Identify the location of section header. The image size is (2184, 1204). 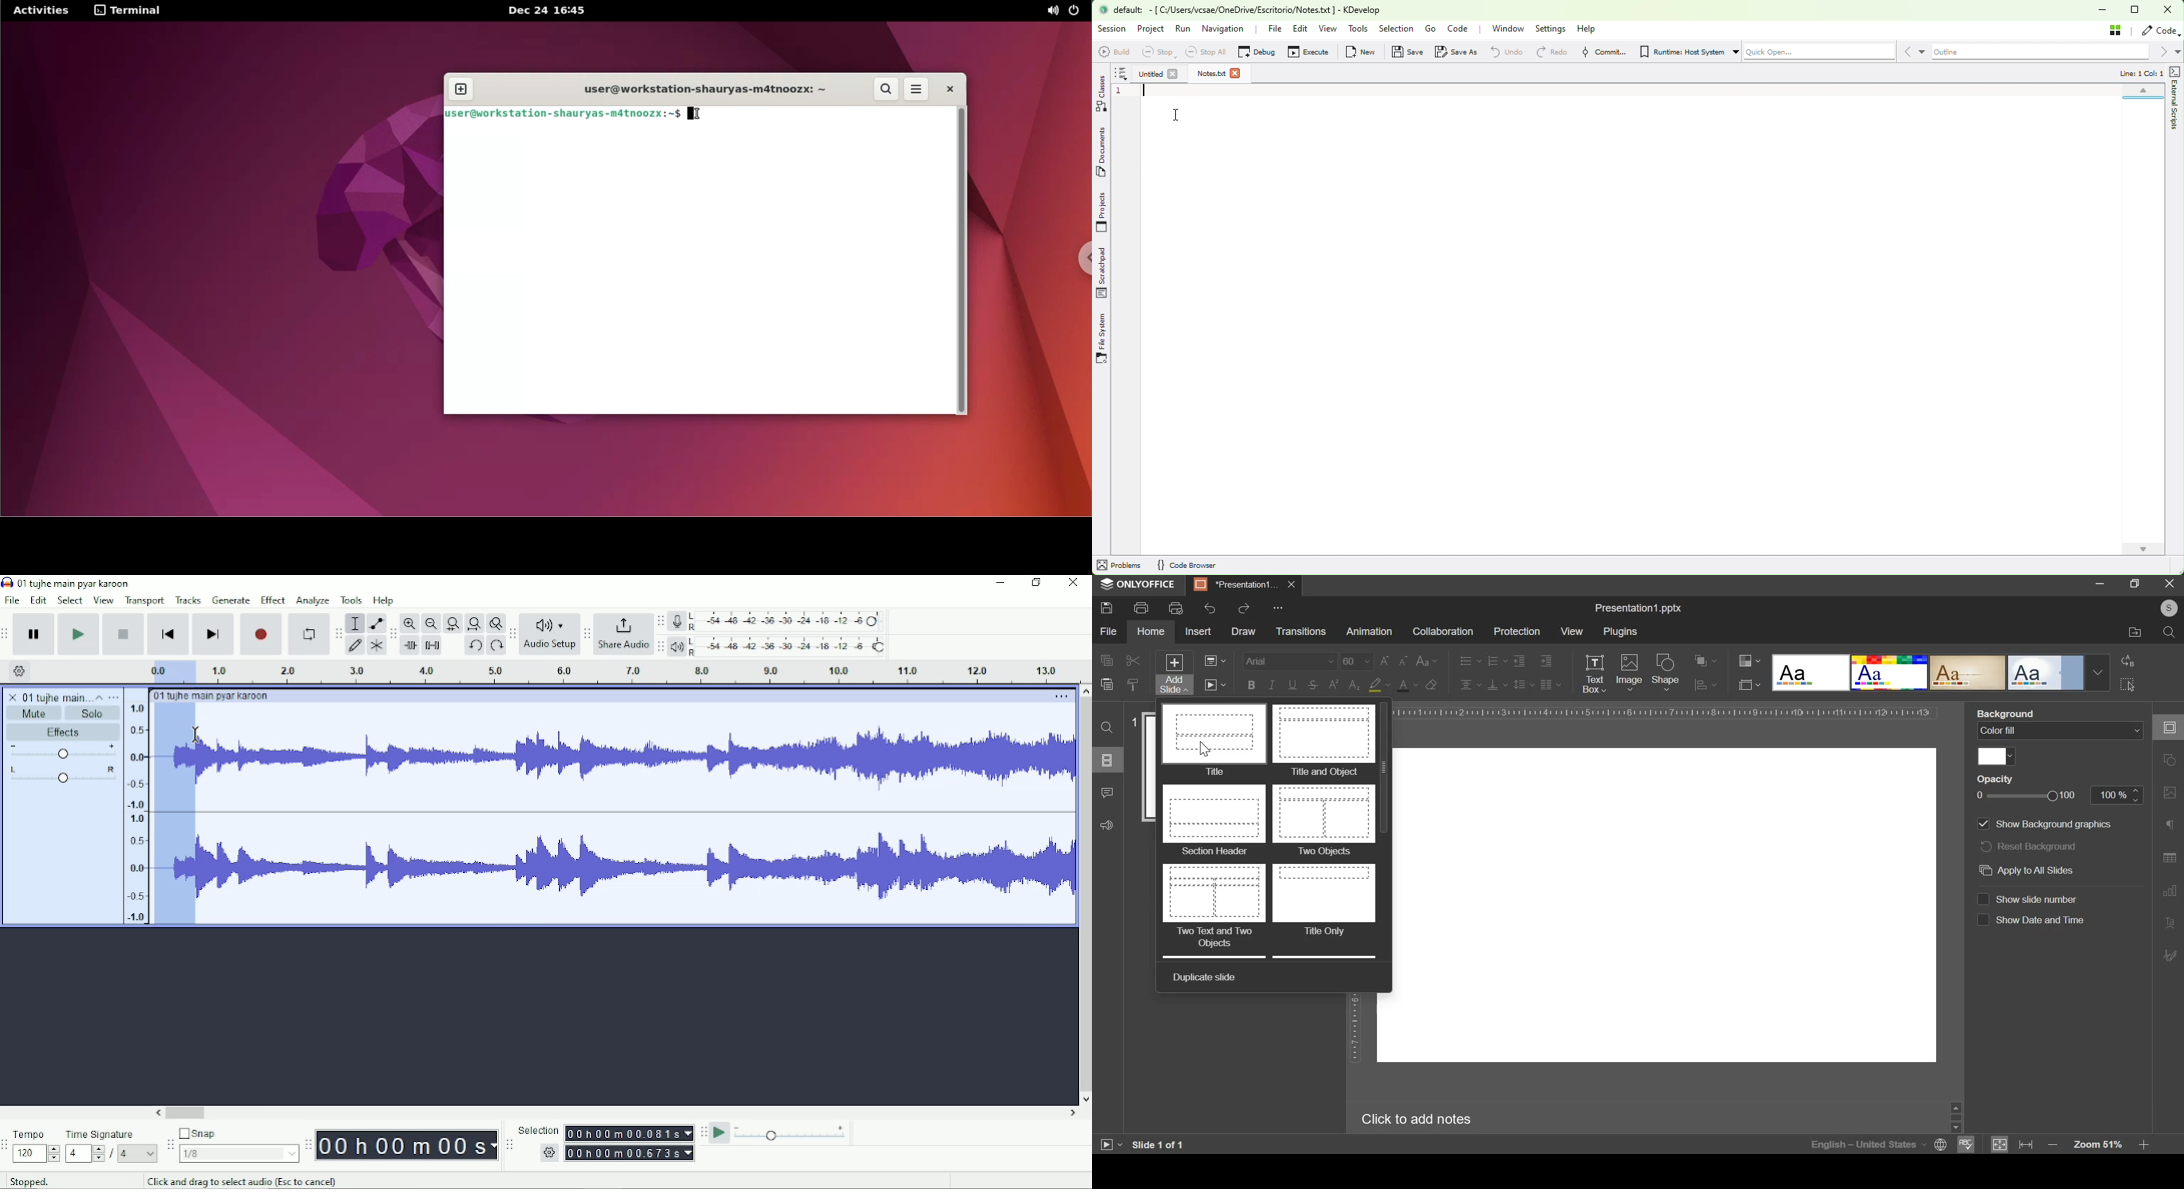
(1213, 821).